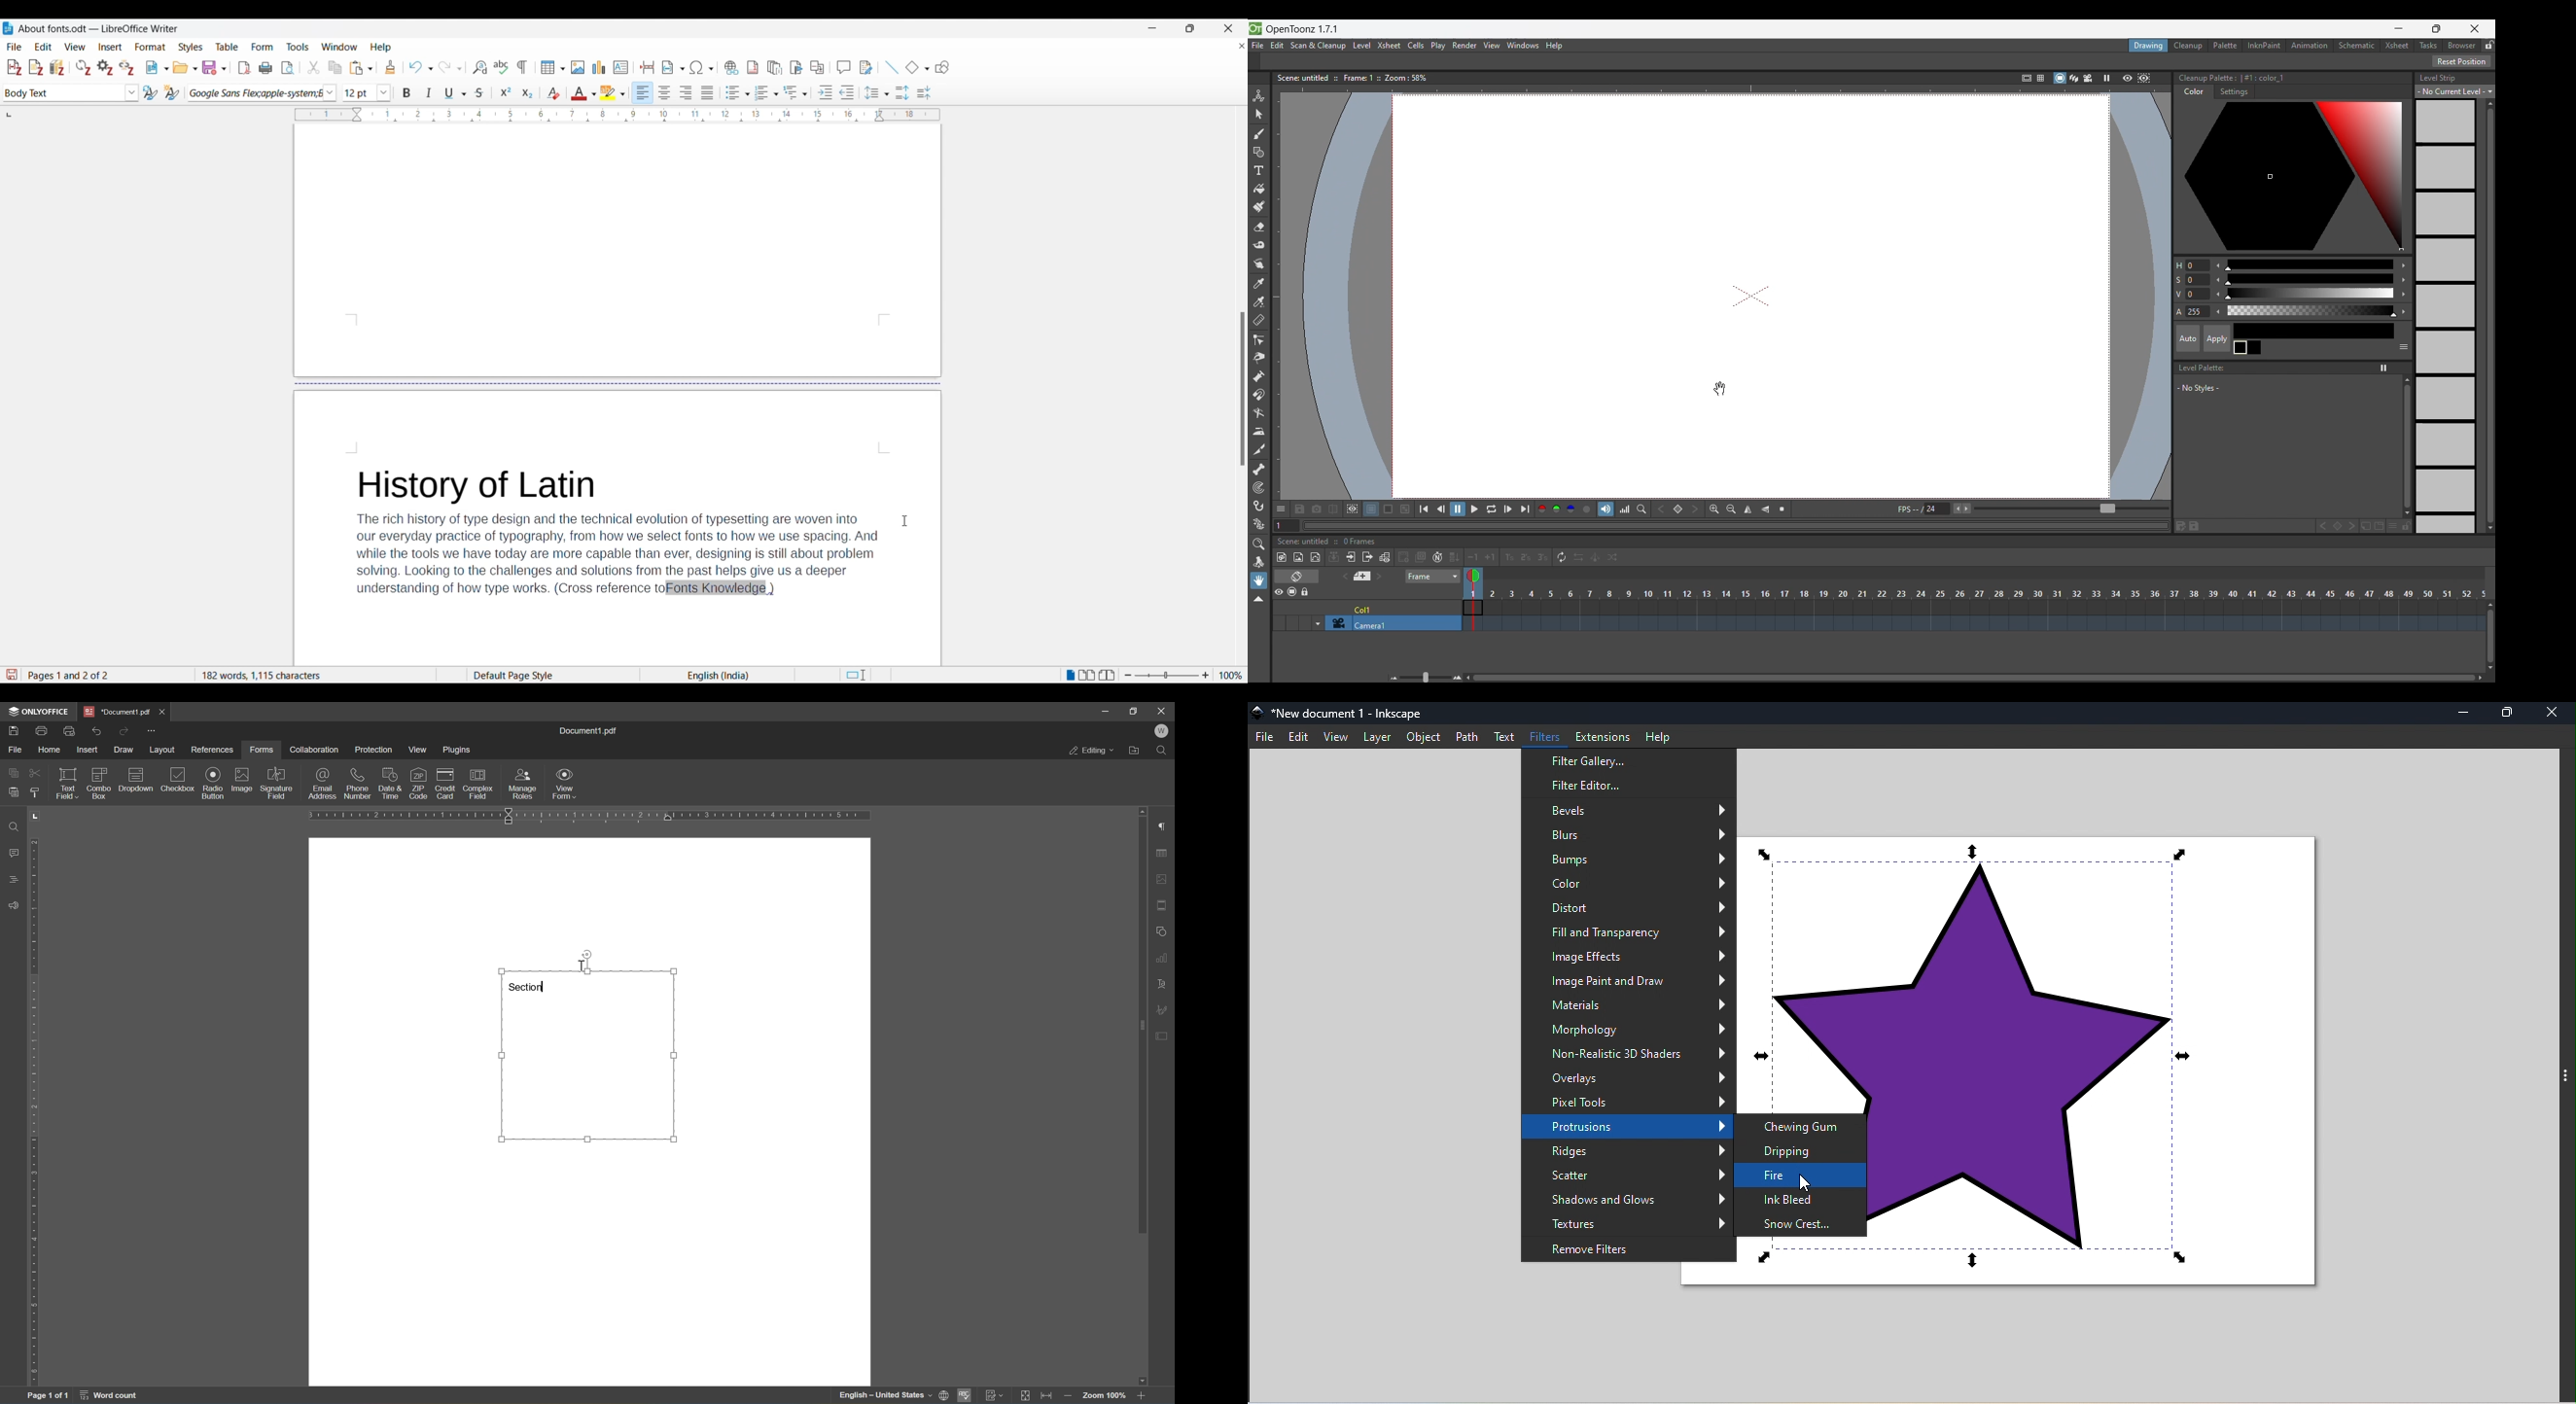 The width and height of the screenshot is (2576, 1428). I want to click on Textures, so click(1623, 1222).